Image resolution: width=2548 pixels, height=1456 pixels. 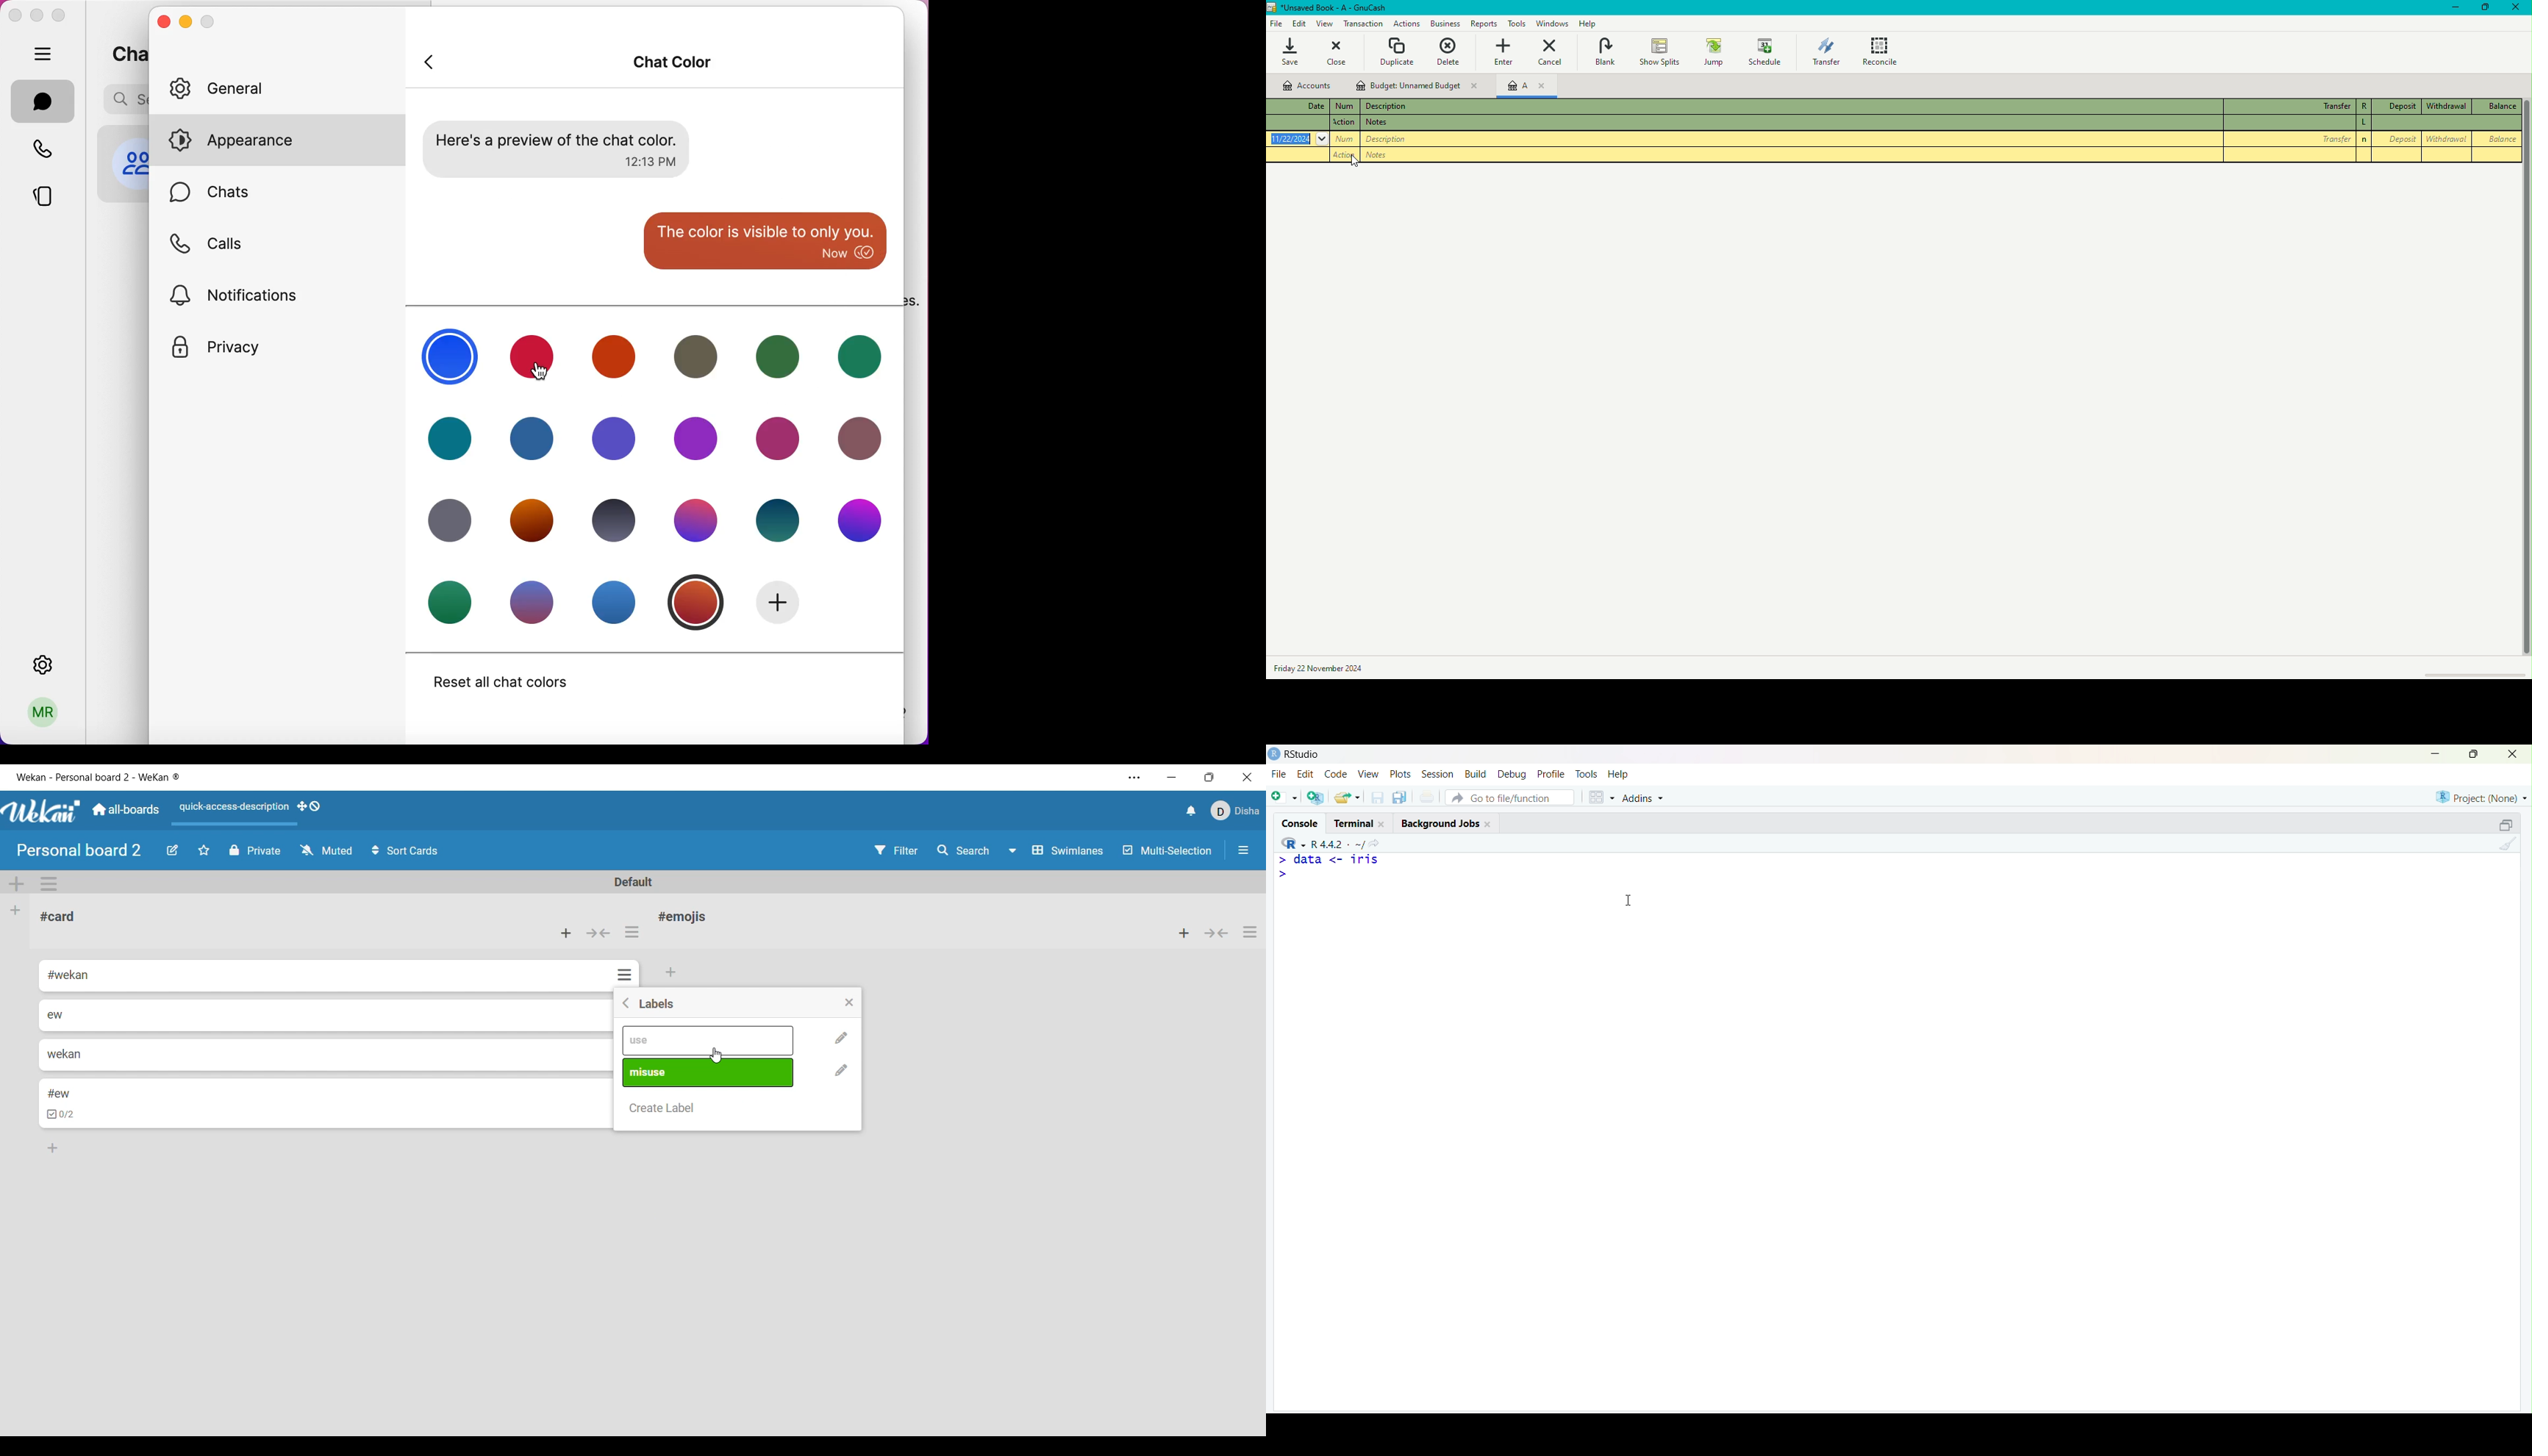 I want to click on Close, so click(x=1344, y=55).